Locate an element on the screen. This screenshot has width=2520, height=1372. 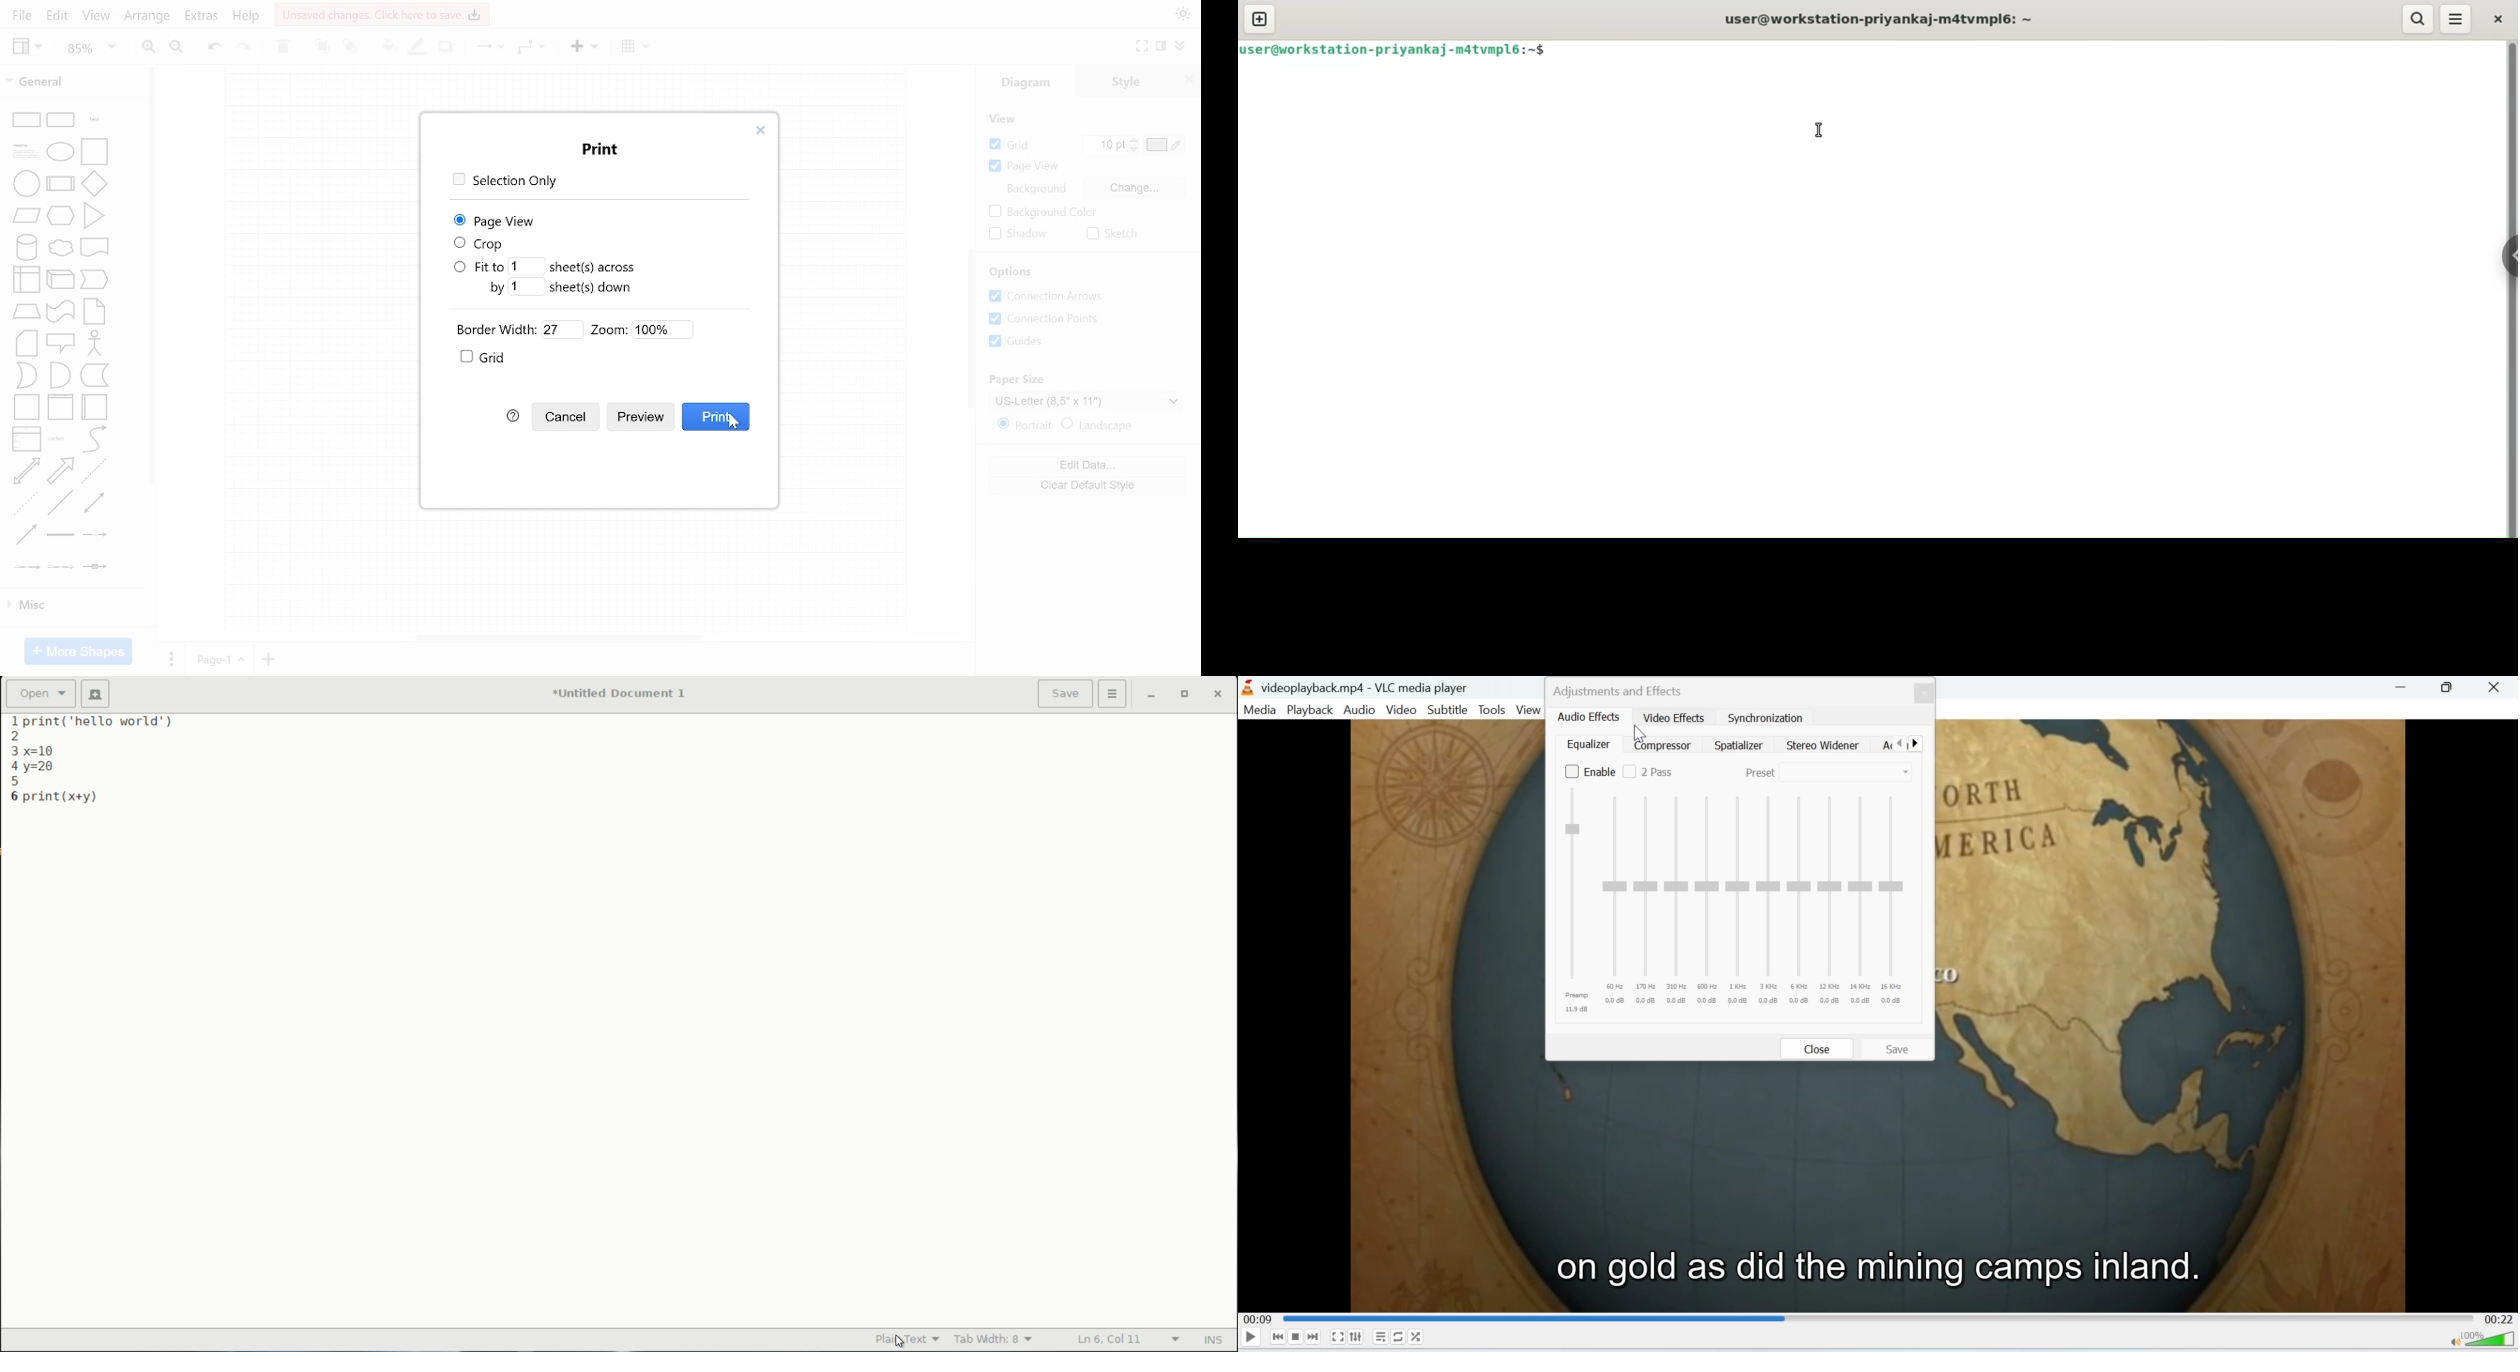
Loop is located at coordinates (1399, 1336).